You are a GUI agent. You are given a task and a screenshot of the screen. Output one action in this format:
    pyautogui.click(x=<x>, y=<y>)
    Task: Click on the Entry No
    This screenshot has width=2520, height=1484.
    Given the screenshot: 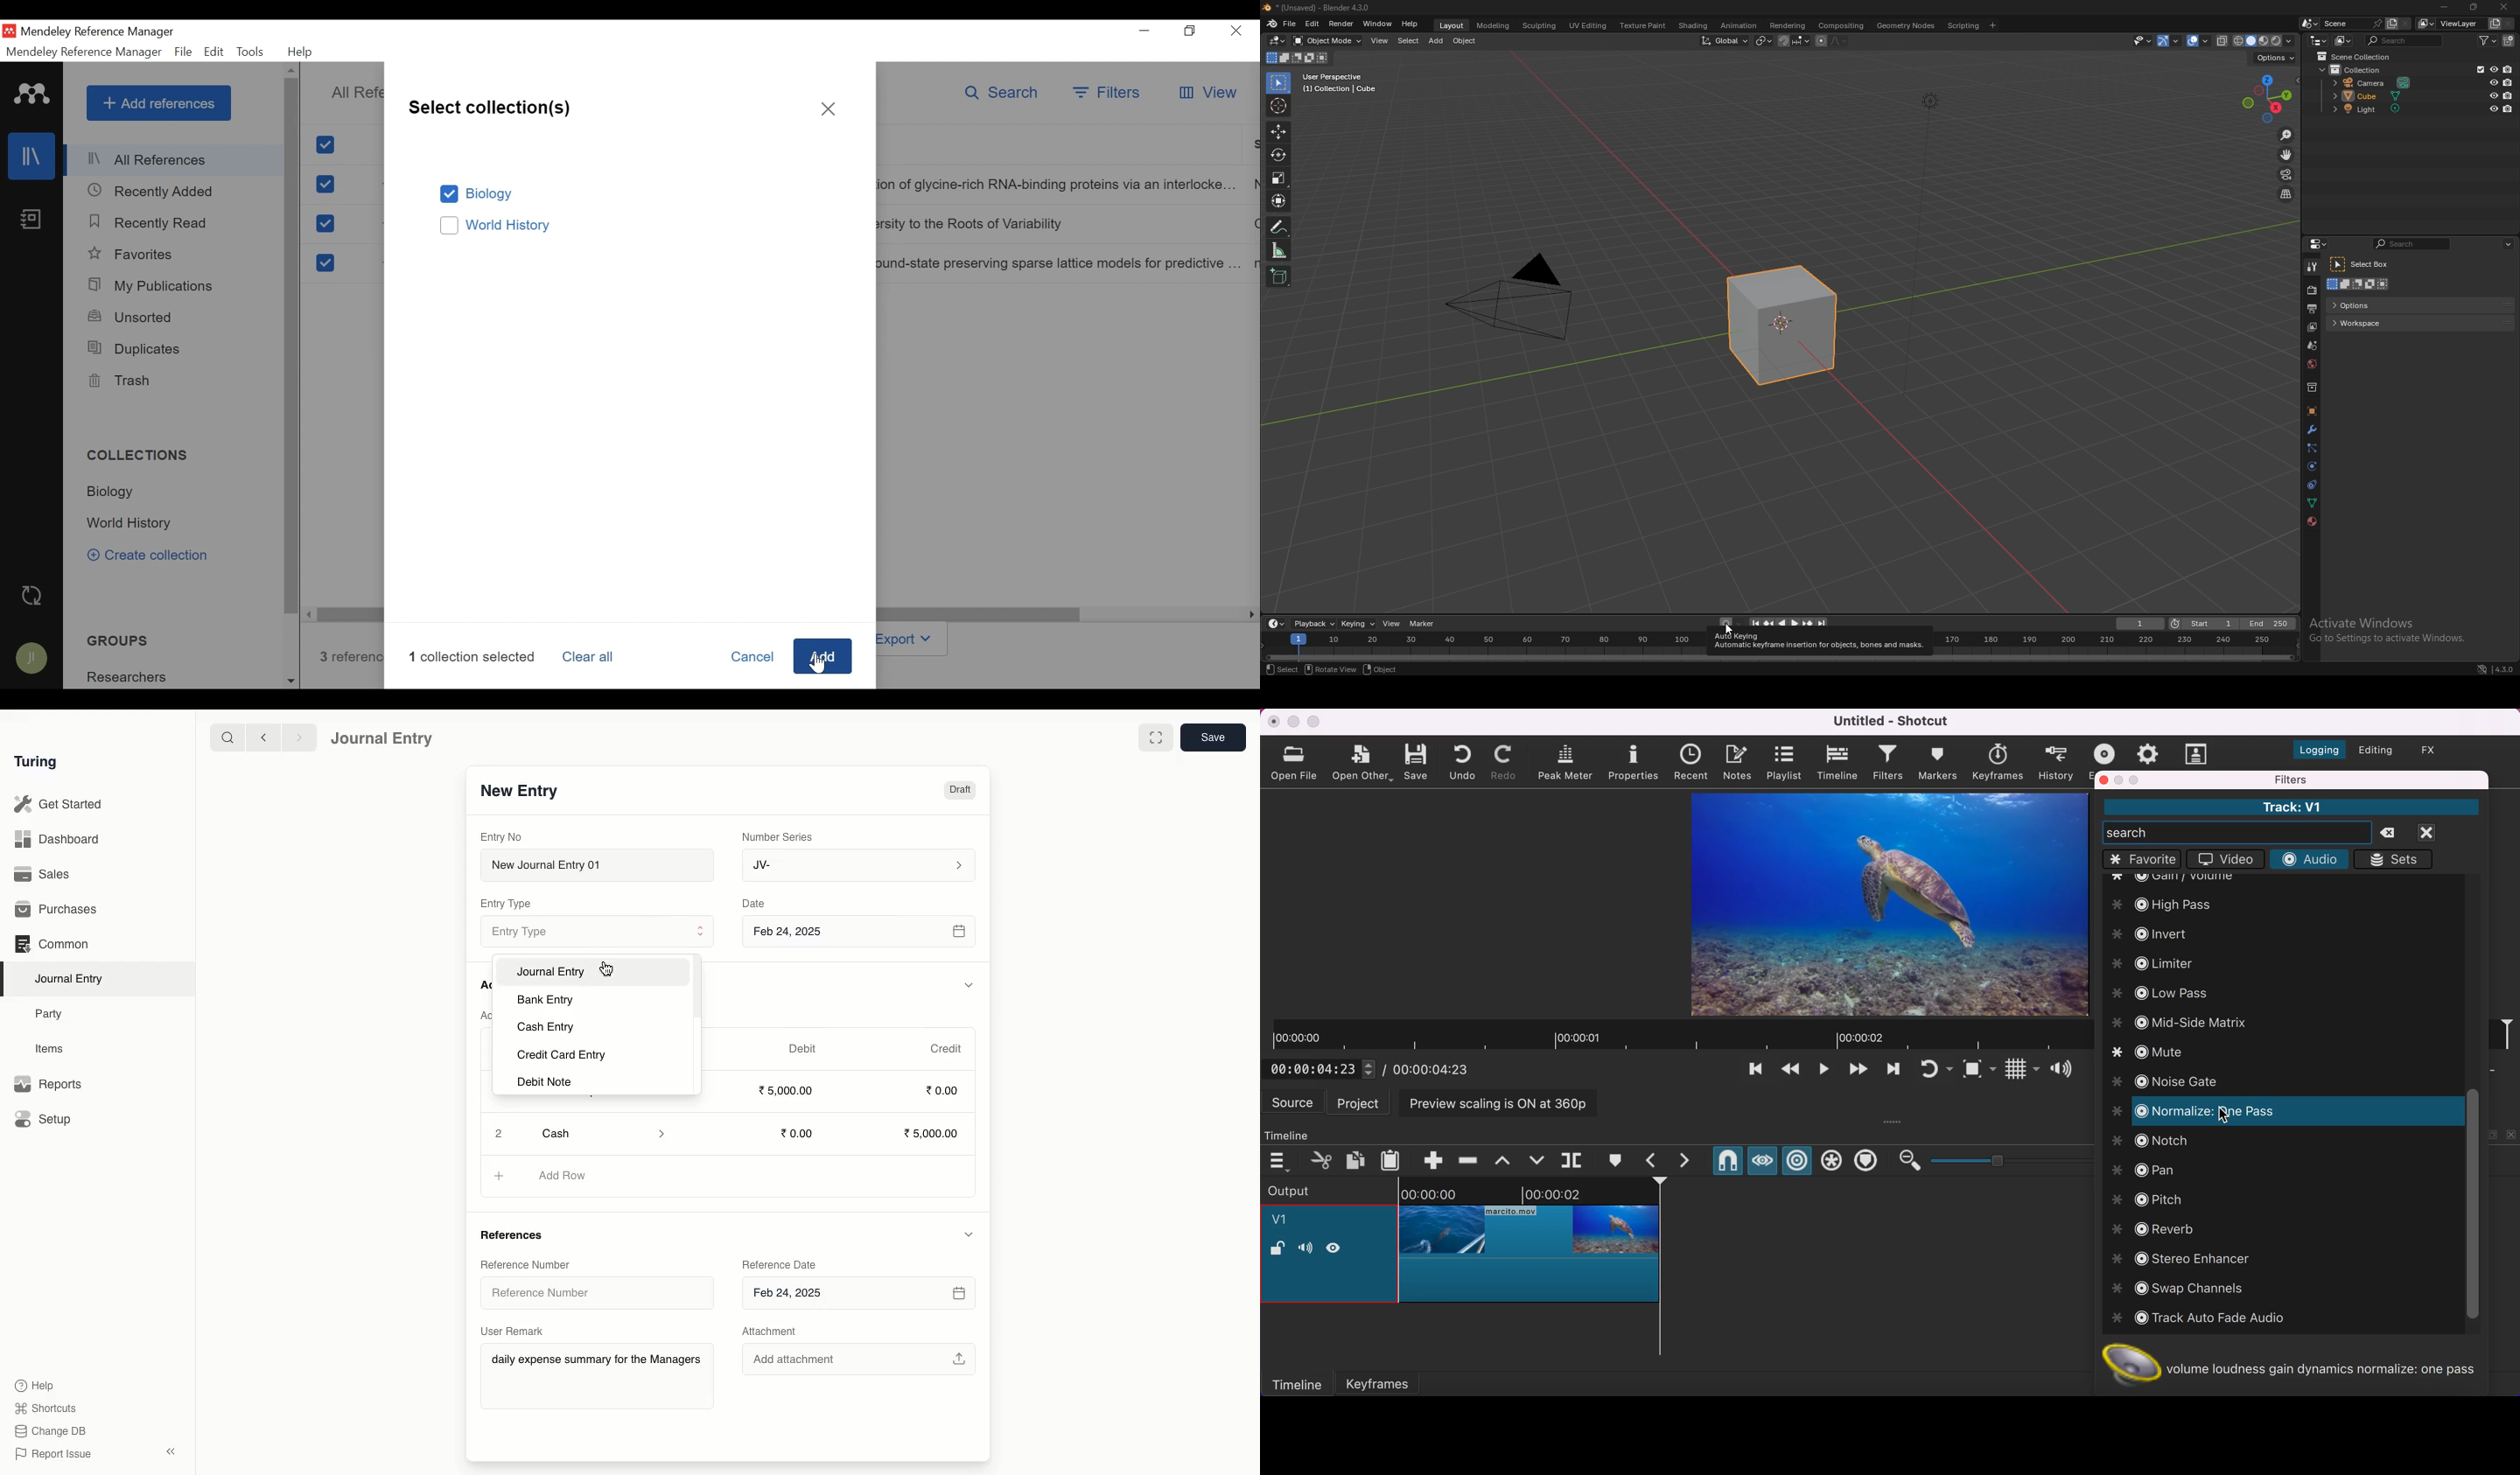 What is the action you would take?
    pyautogui.click(x=501, y=837)
    